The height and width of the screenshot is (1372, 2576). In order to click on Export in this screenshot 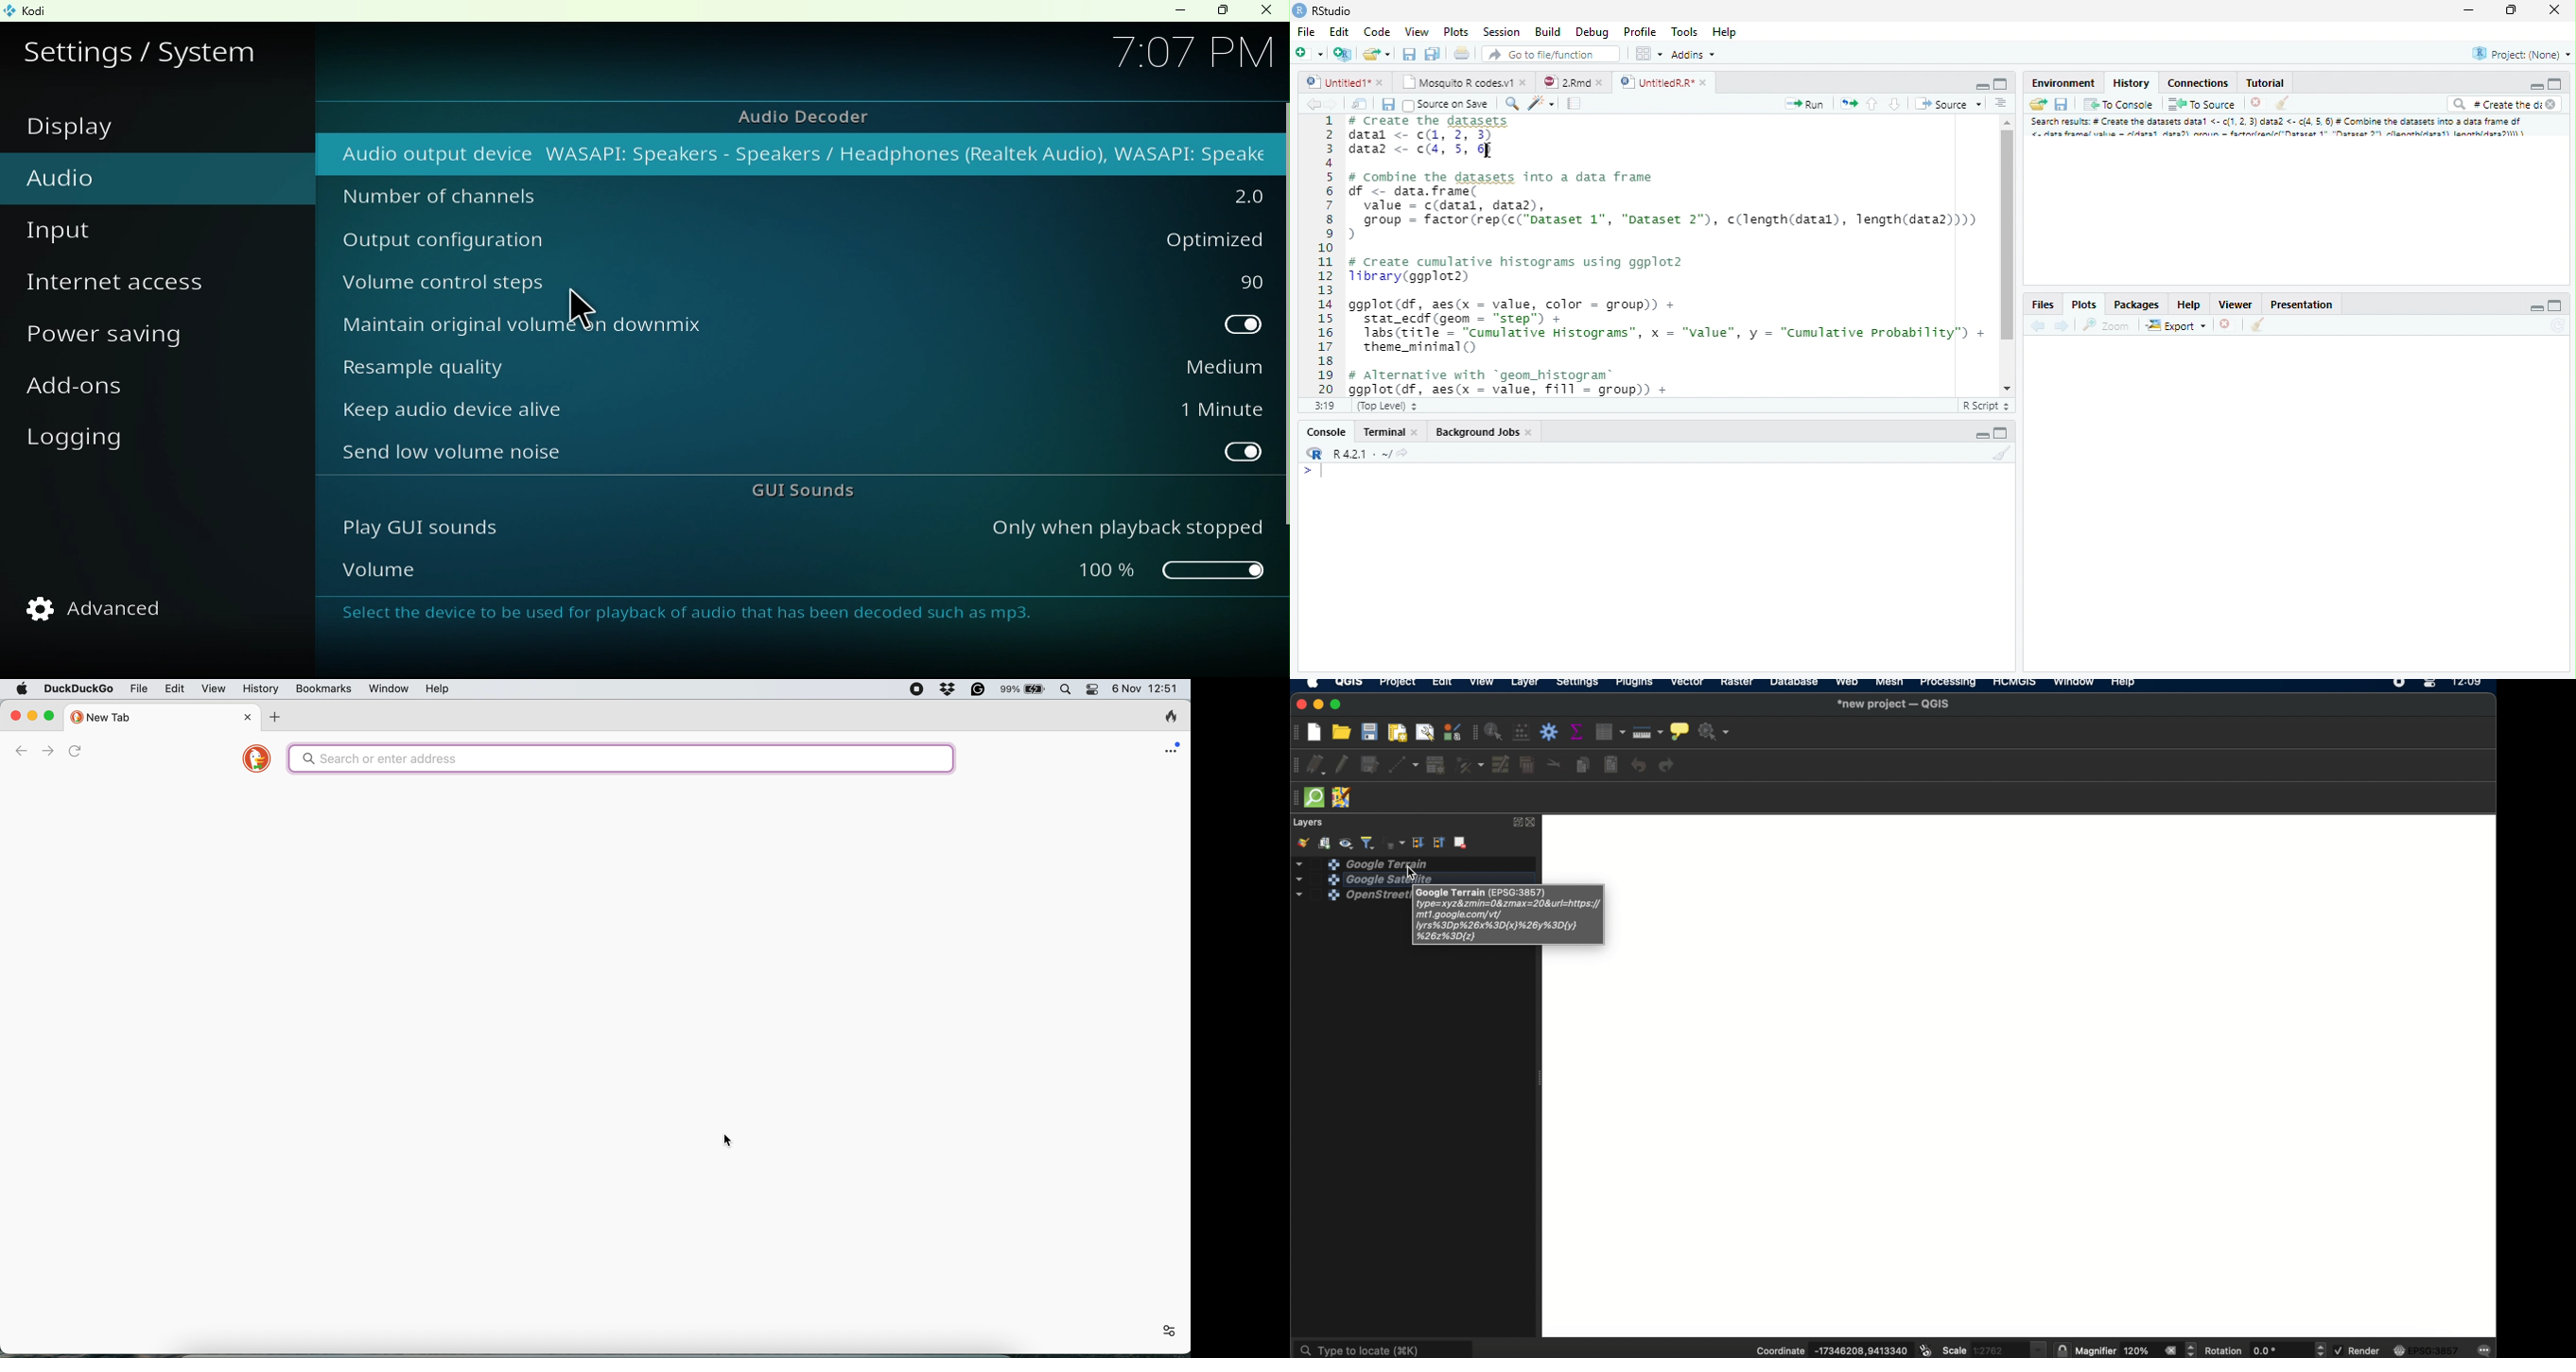, I will do `click(2176, 325)`.